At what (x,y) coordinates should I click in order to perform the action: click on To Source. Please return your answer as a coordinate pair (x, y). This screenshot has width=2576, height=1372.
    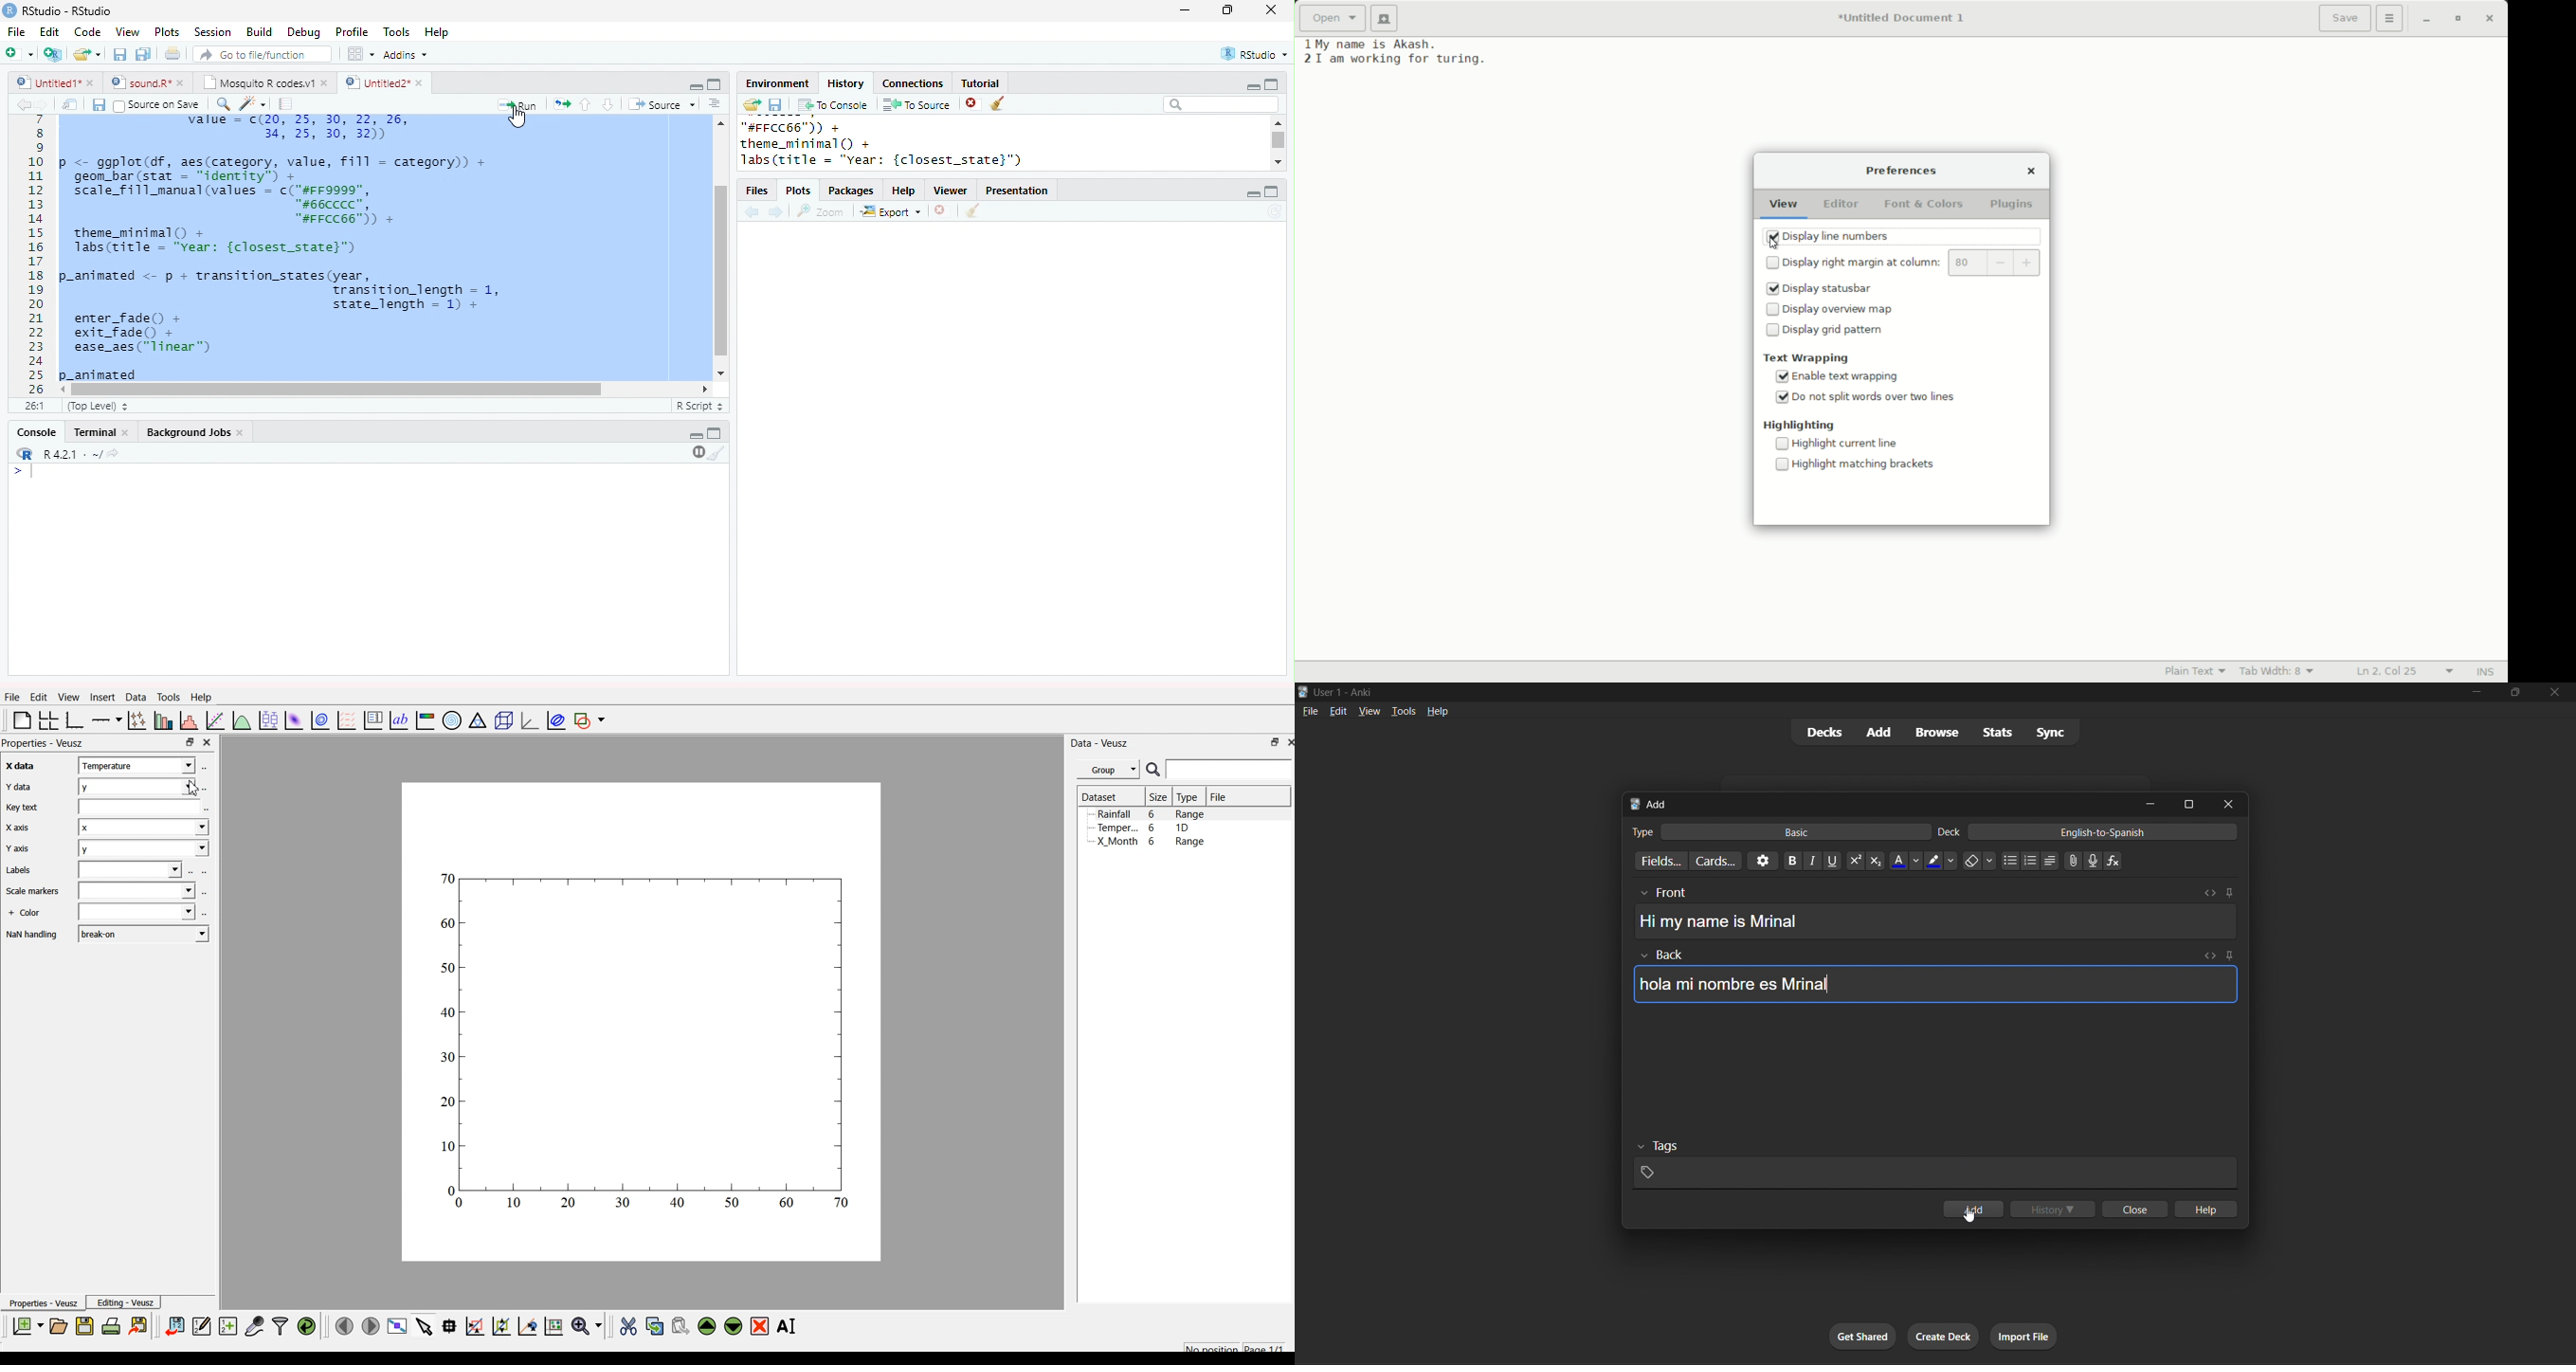
    Looking at the image, I should click on (916, 104).